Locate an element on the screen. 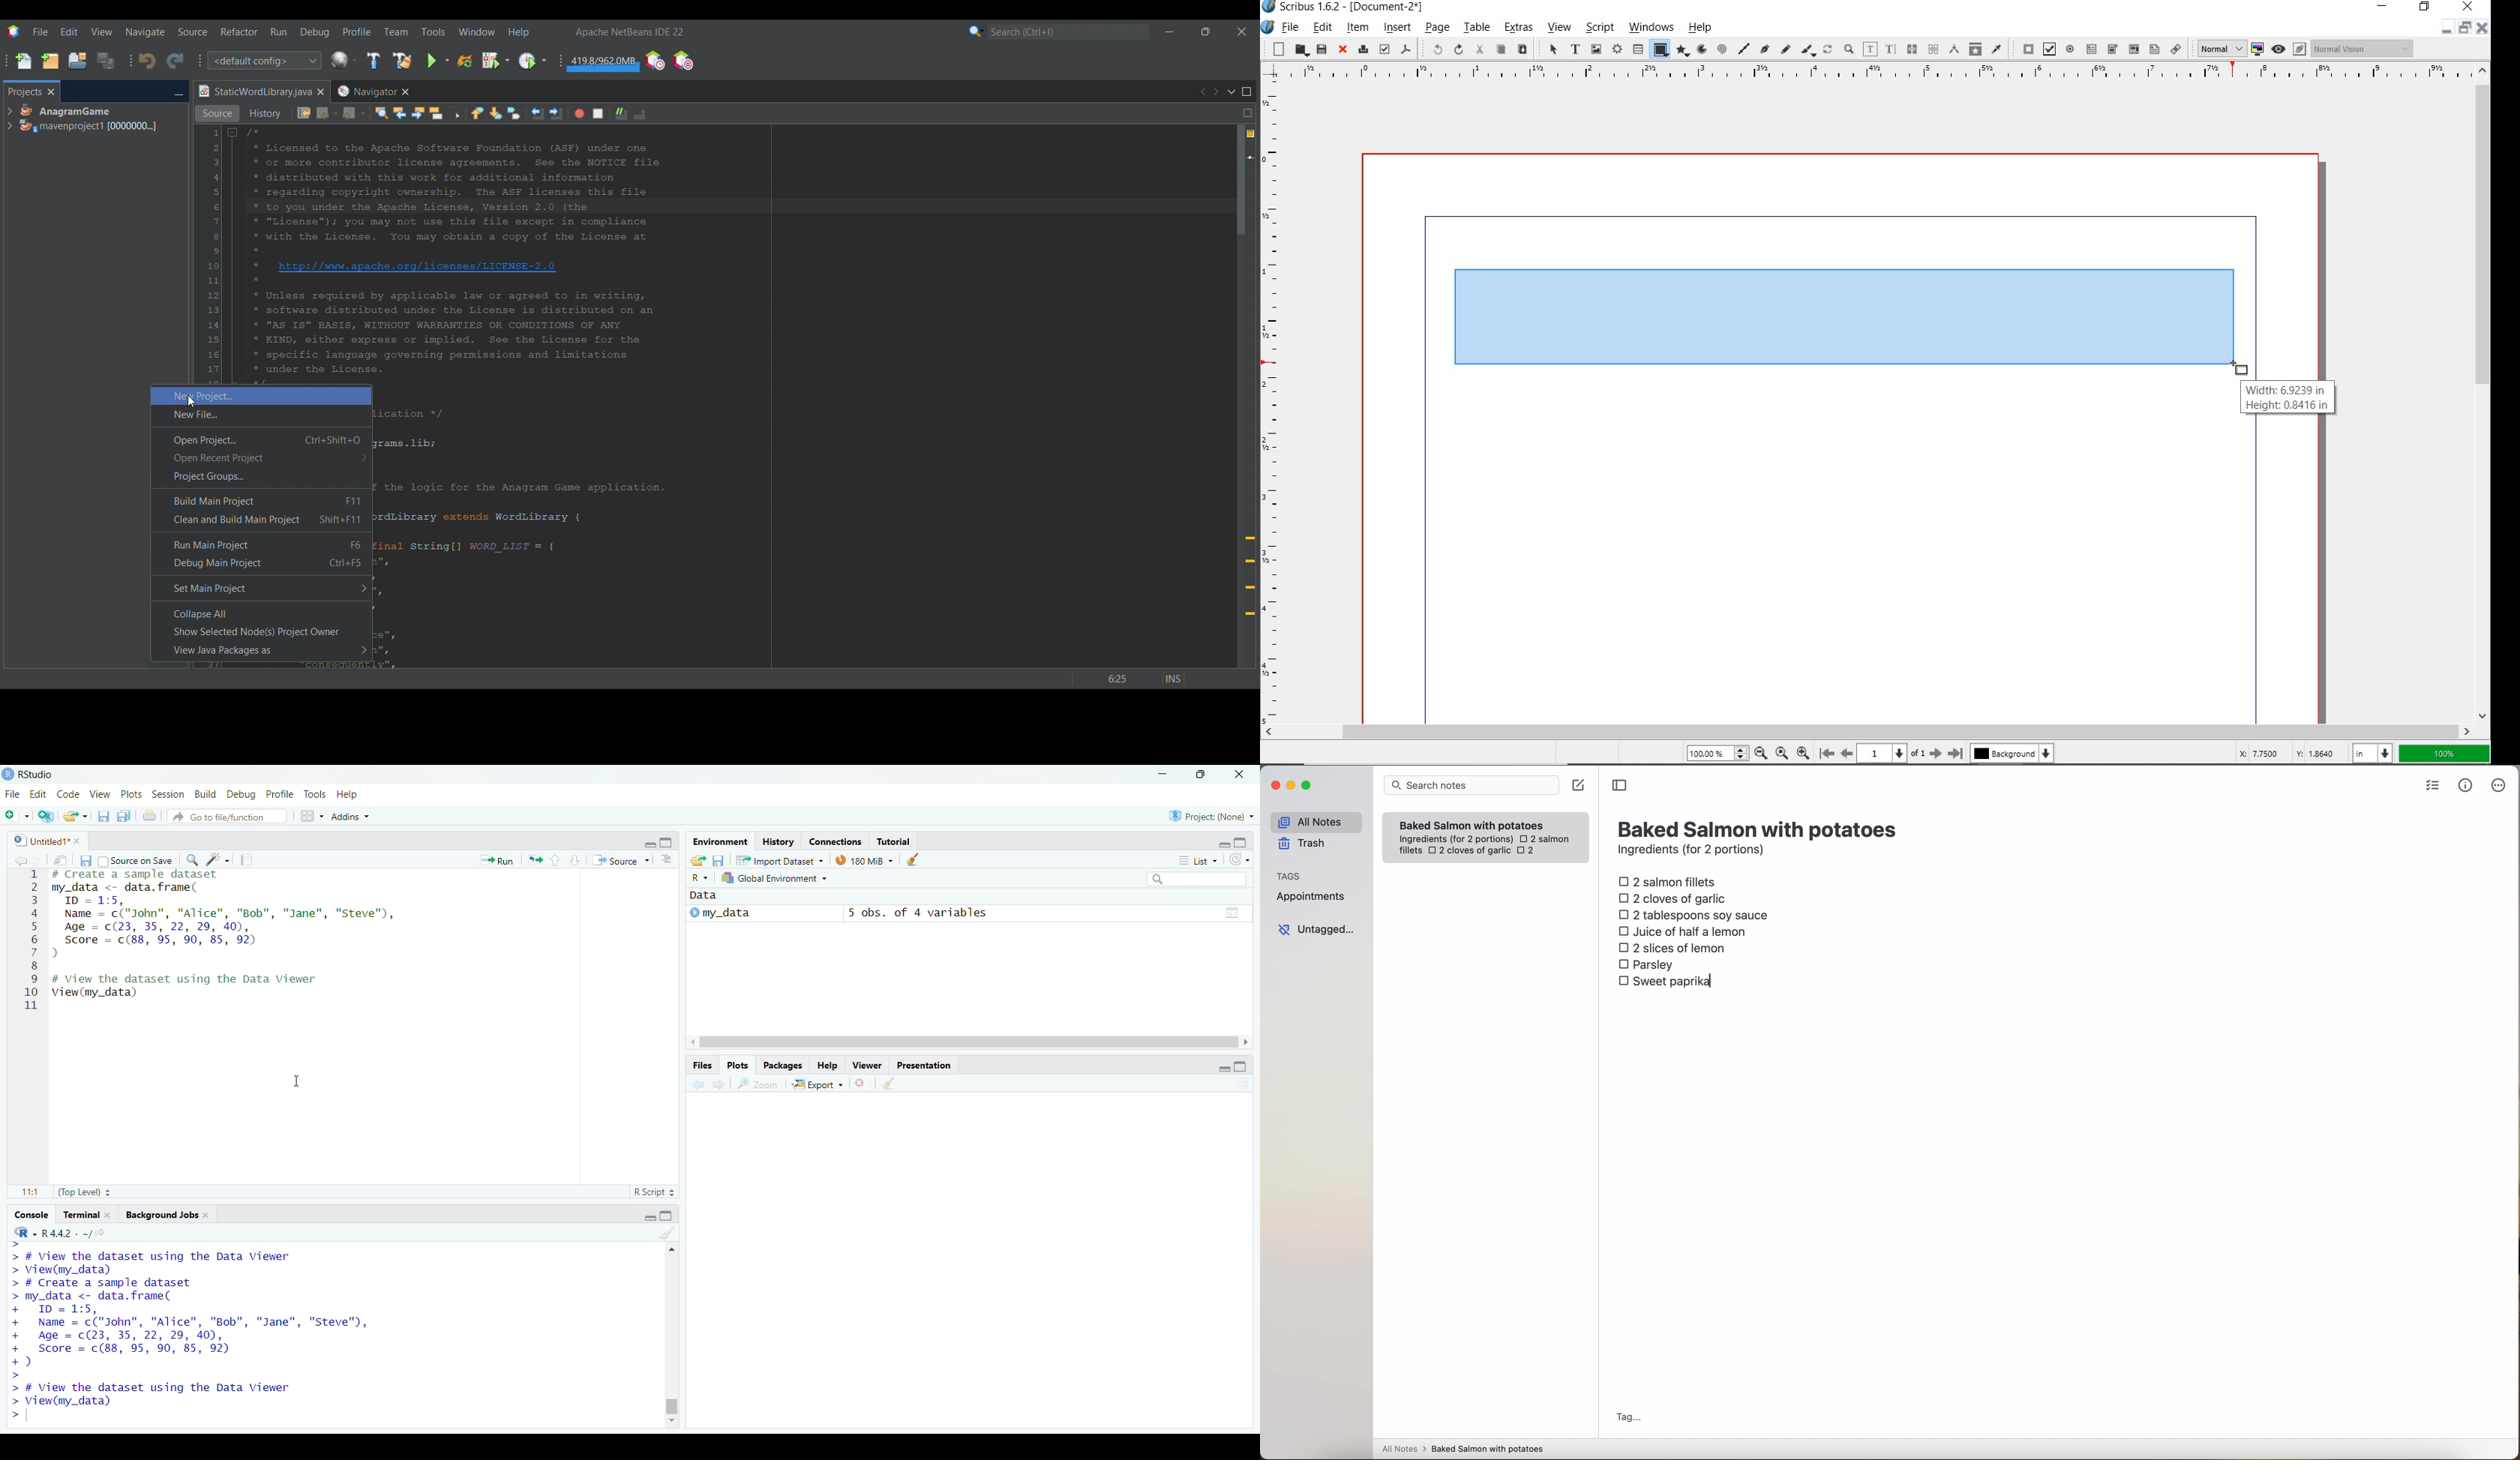 This screenshot has width=2520, height=1484. Forward is located at coordinates (718, 1086).